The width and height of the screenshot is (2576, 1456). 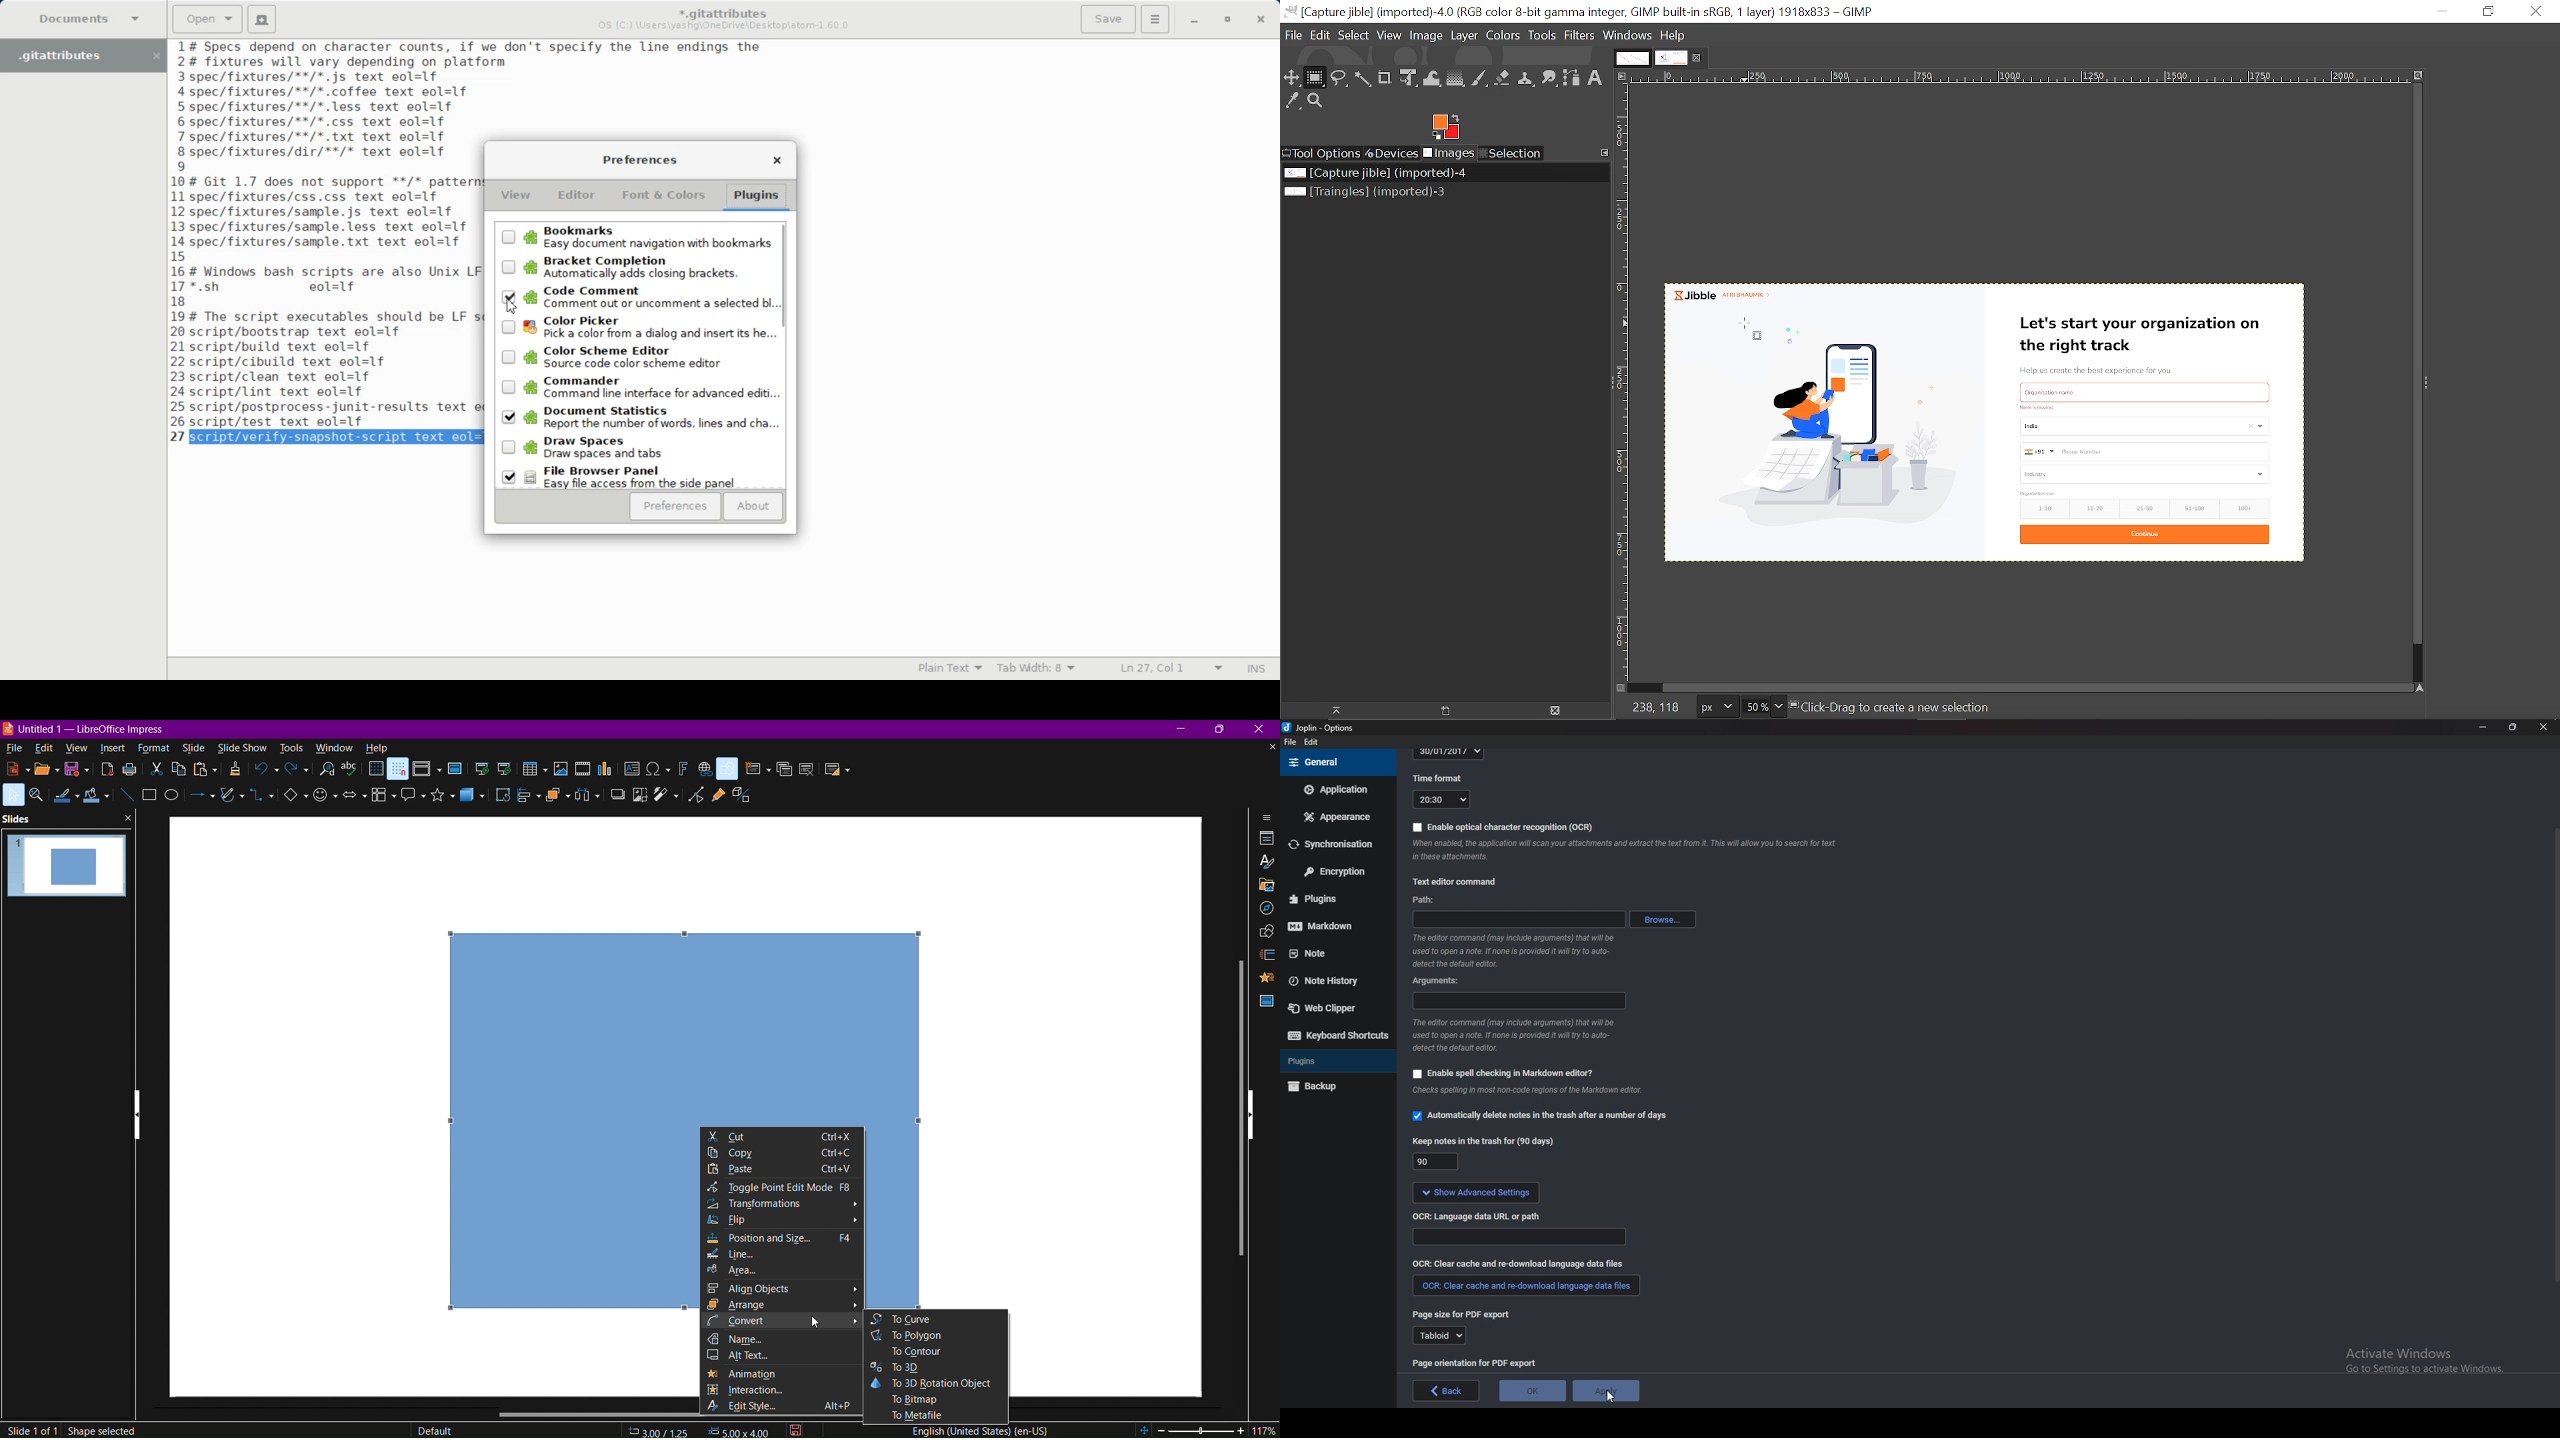 I want to click on Tabloid, so click(x=1437, y=1338).